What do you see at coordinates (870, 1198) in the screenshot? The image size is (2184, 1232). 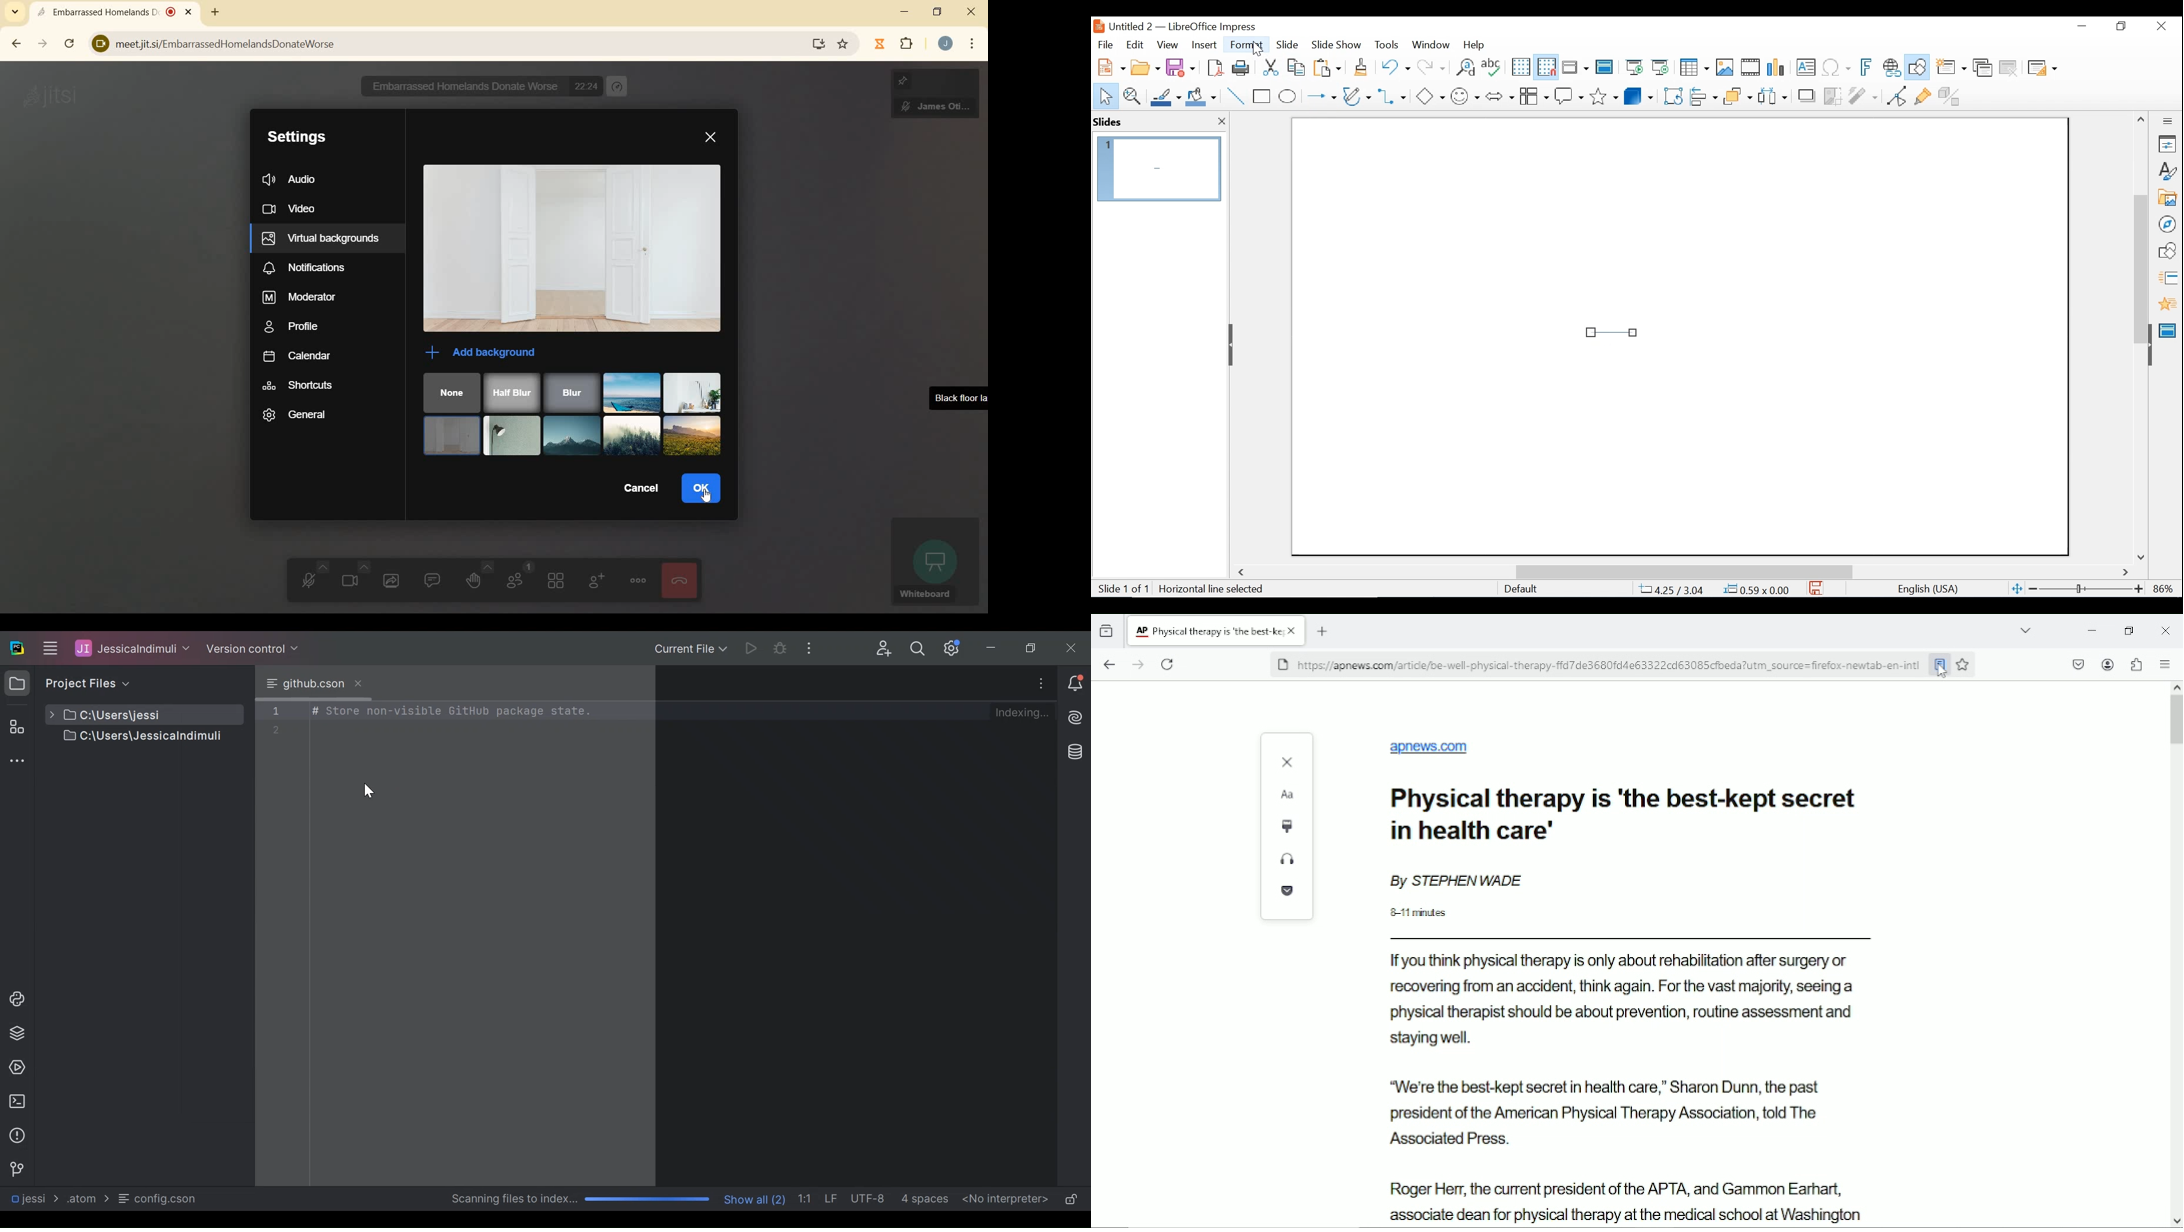 I see `File Encoding` at bounding box center [870, 1198].